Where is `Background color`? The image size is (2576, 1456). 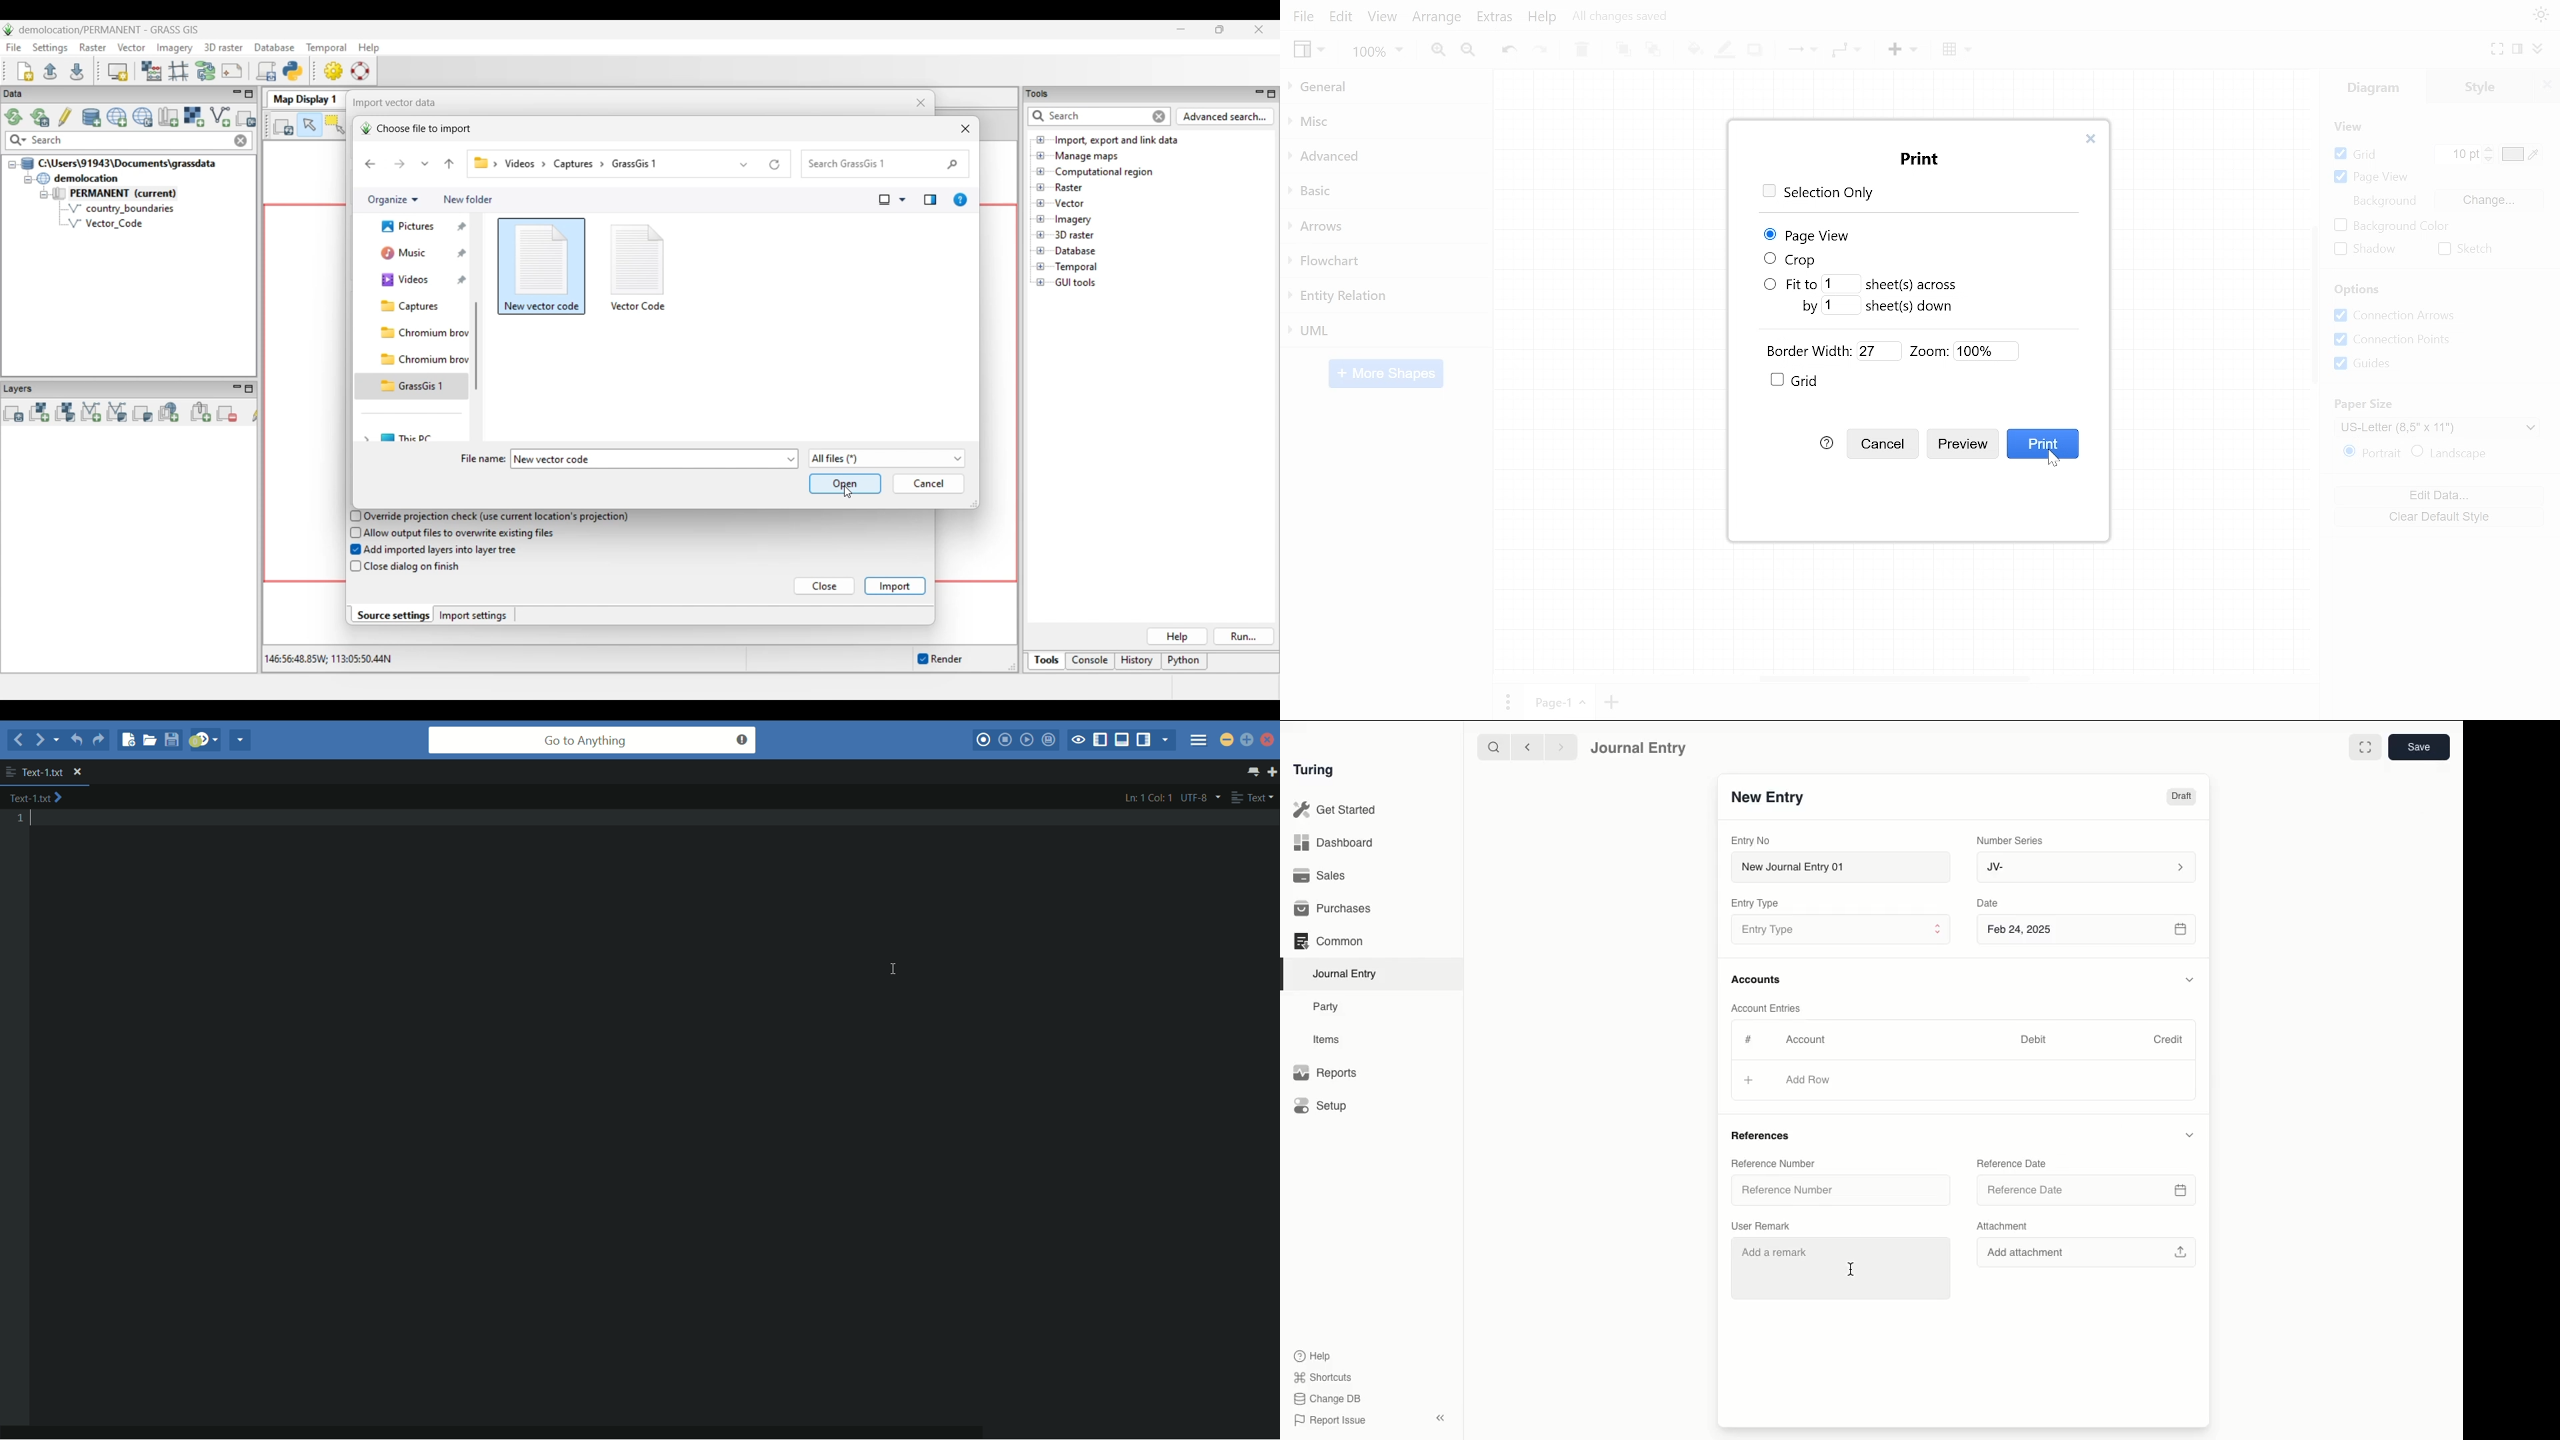 Background color is located at coordinates (2392, 227).